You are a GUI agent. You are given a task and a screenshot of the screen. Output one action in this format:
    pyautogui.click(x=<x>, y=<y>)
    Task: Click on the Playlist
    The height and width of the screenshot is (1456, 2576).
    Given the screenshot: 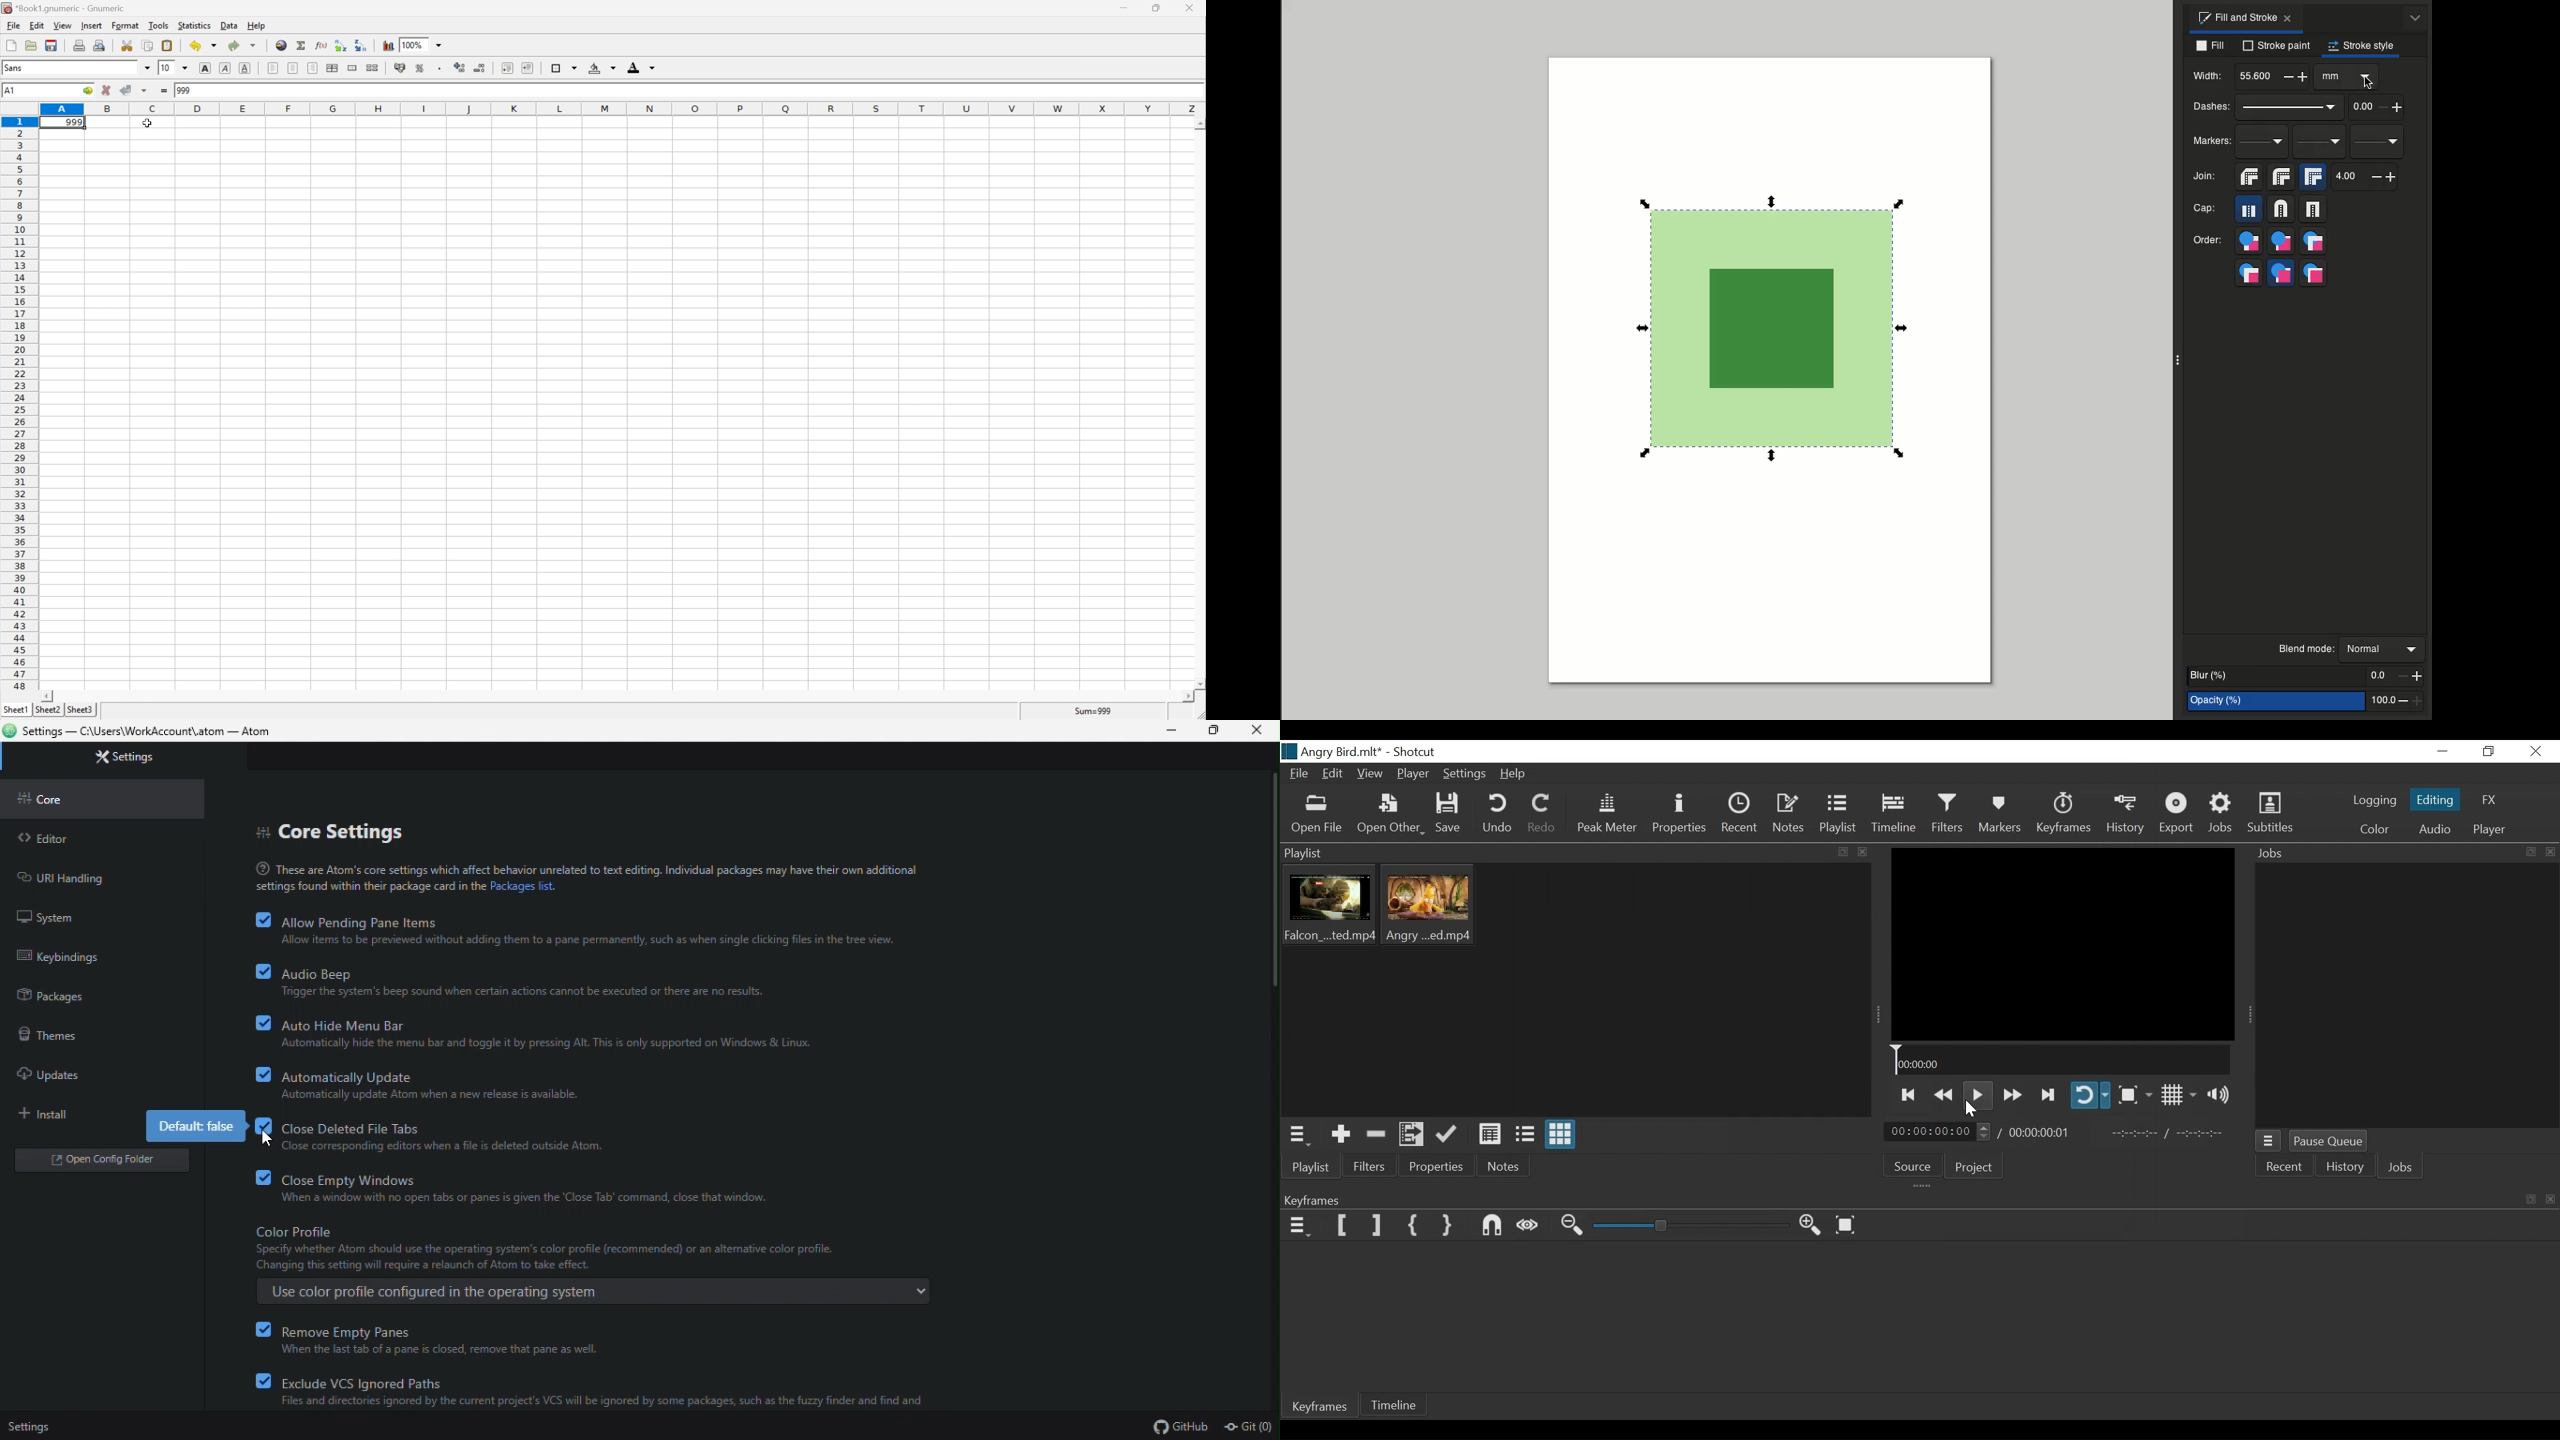 What is the action you would take?
    pyautogui.click(x=1314, y=1167)
    